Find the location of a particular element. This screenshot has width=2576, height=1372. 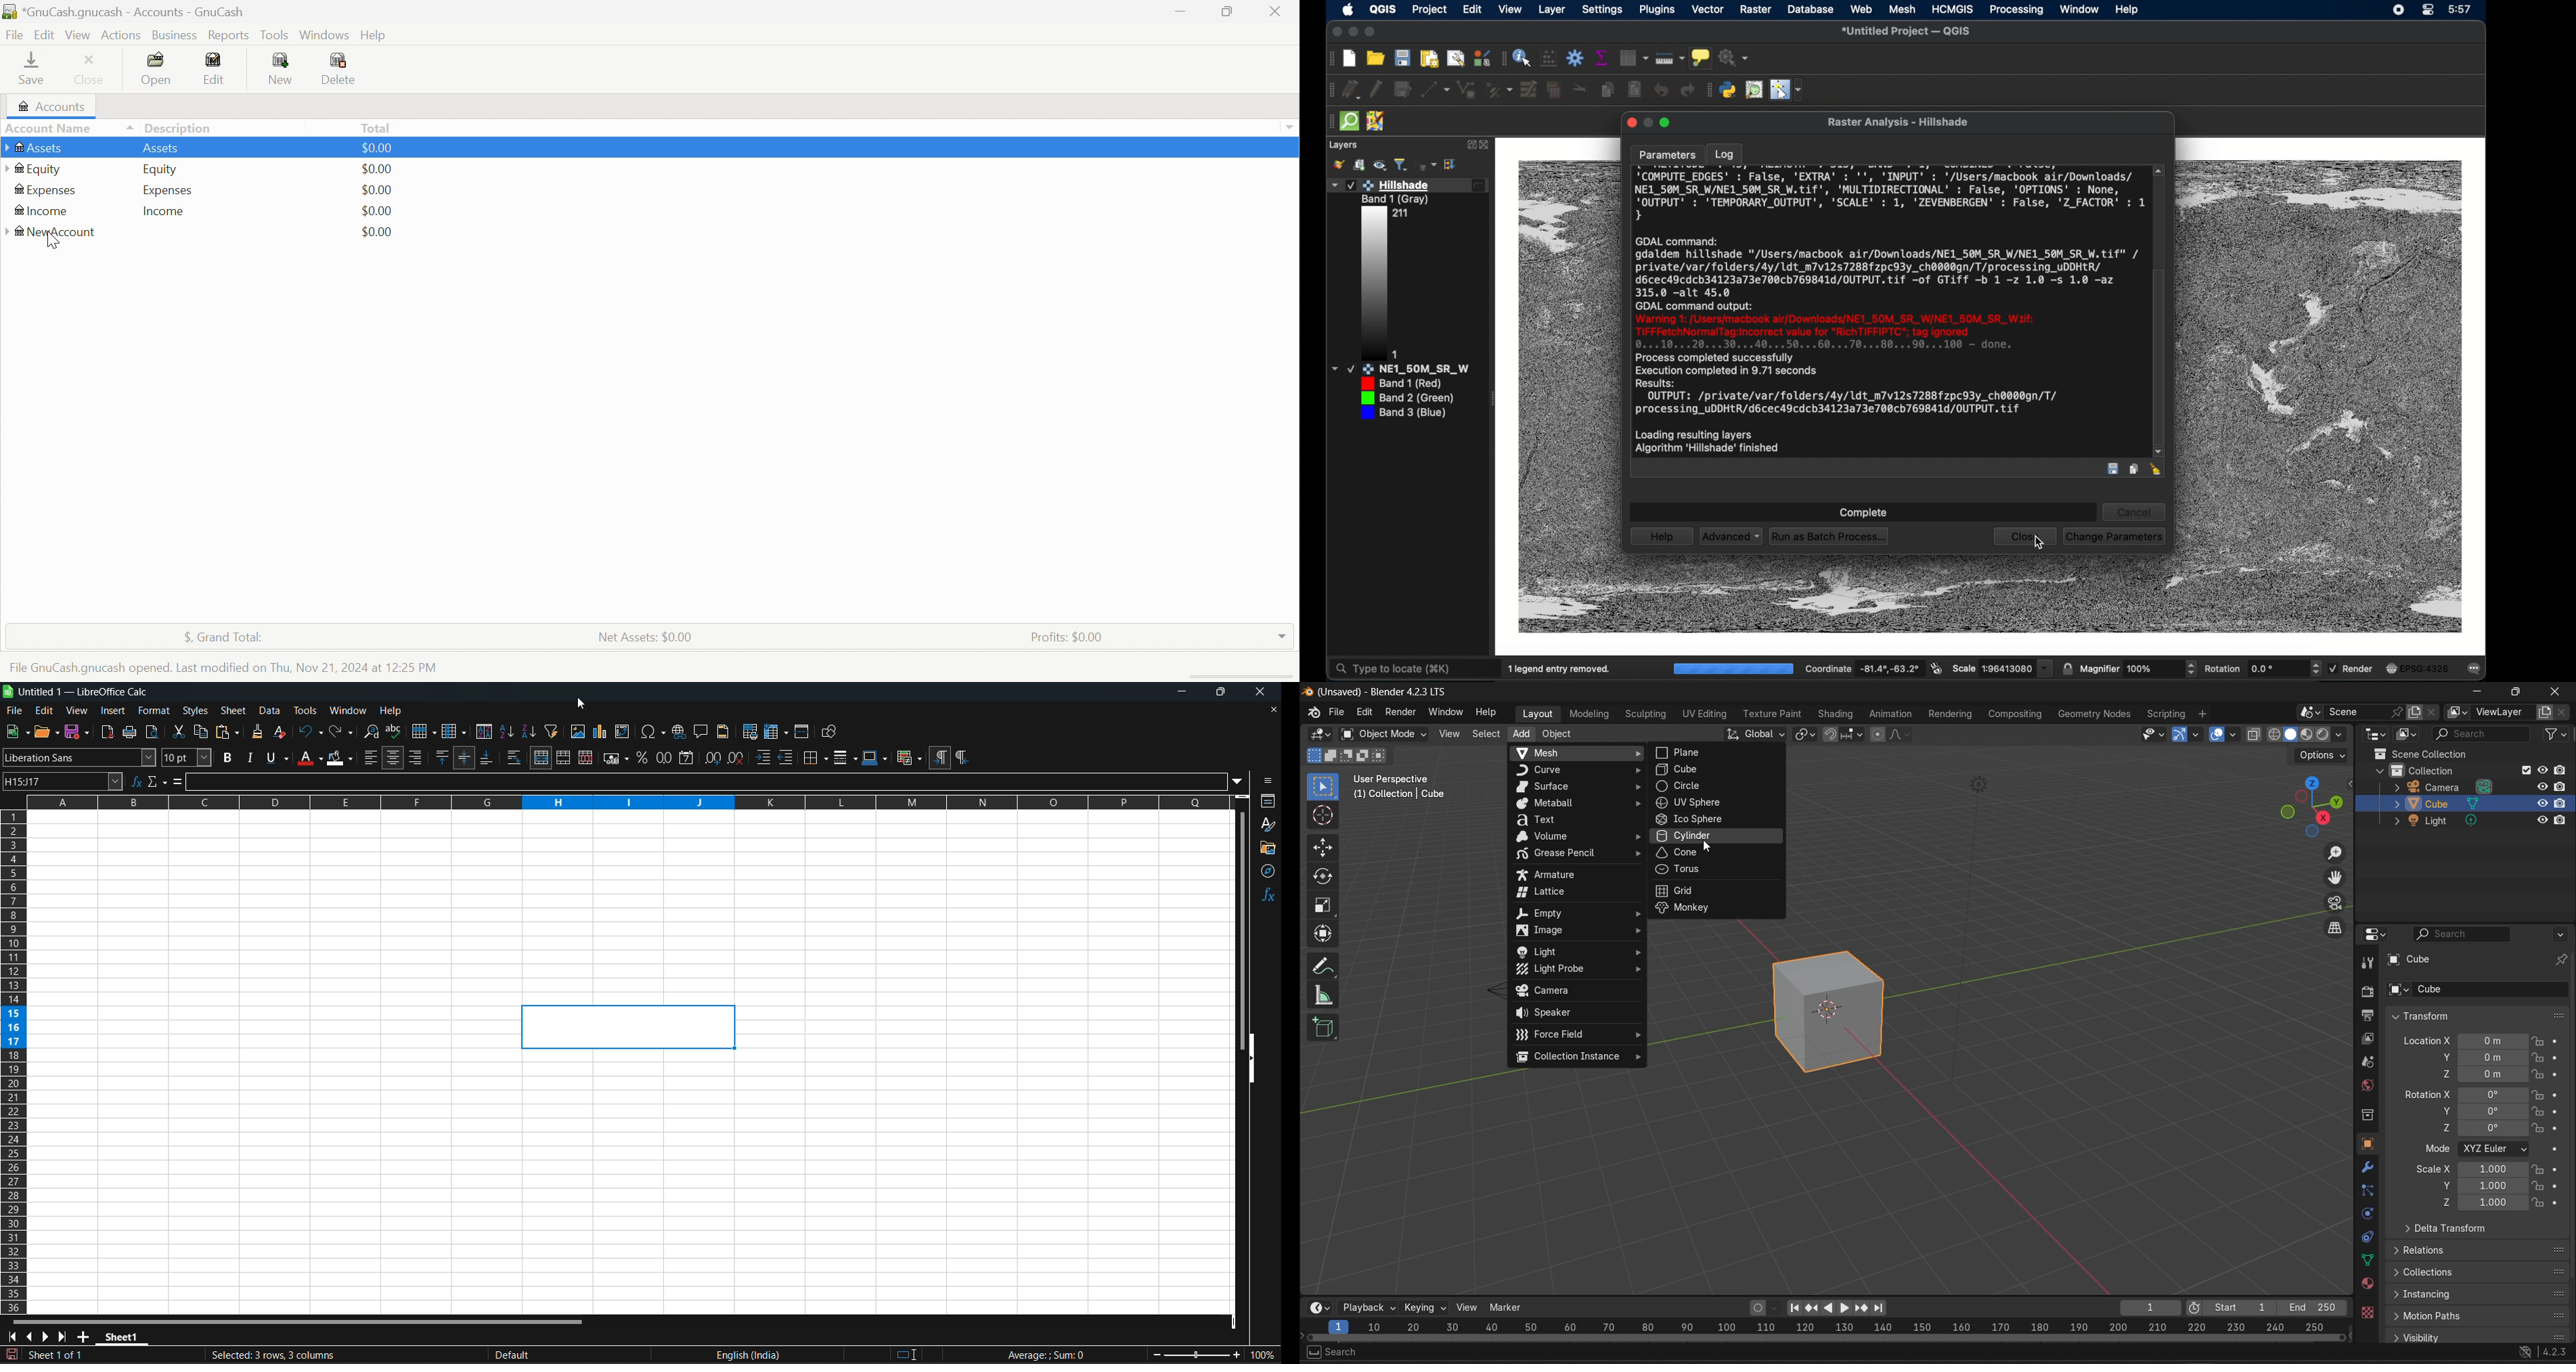

styles is located at coordinates (1268, 825).